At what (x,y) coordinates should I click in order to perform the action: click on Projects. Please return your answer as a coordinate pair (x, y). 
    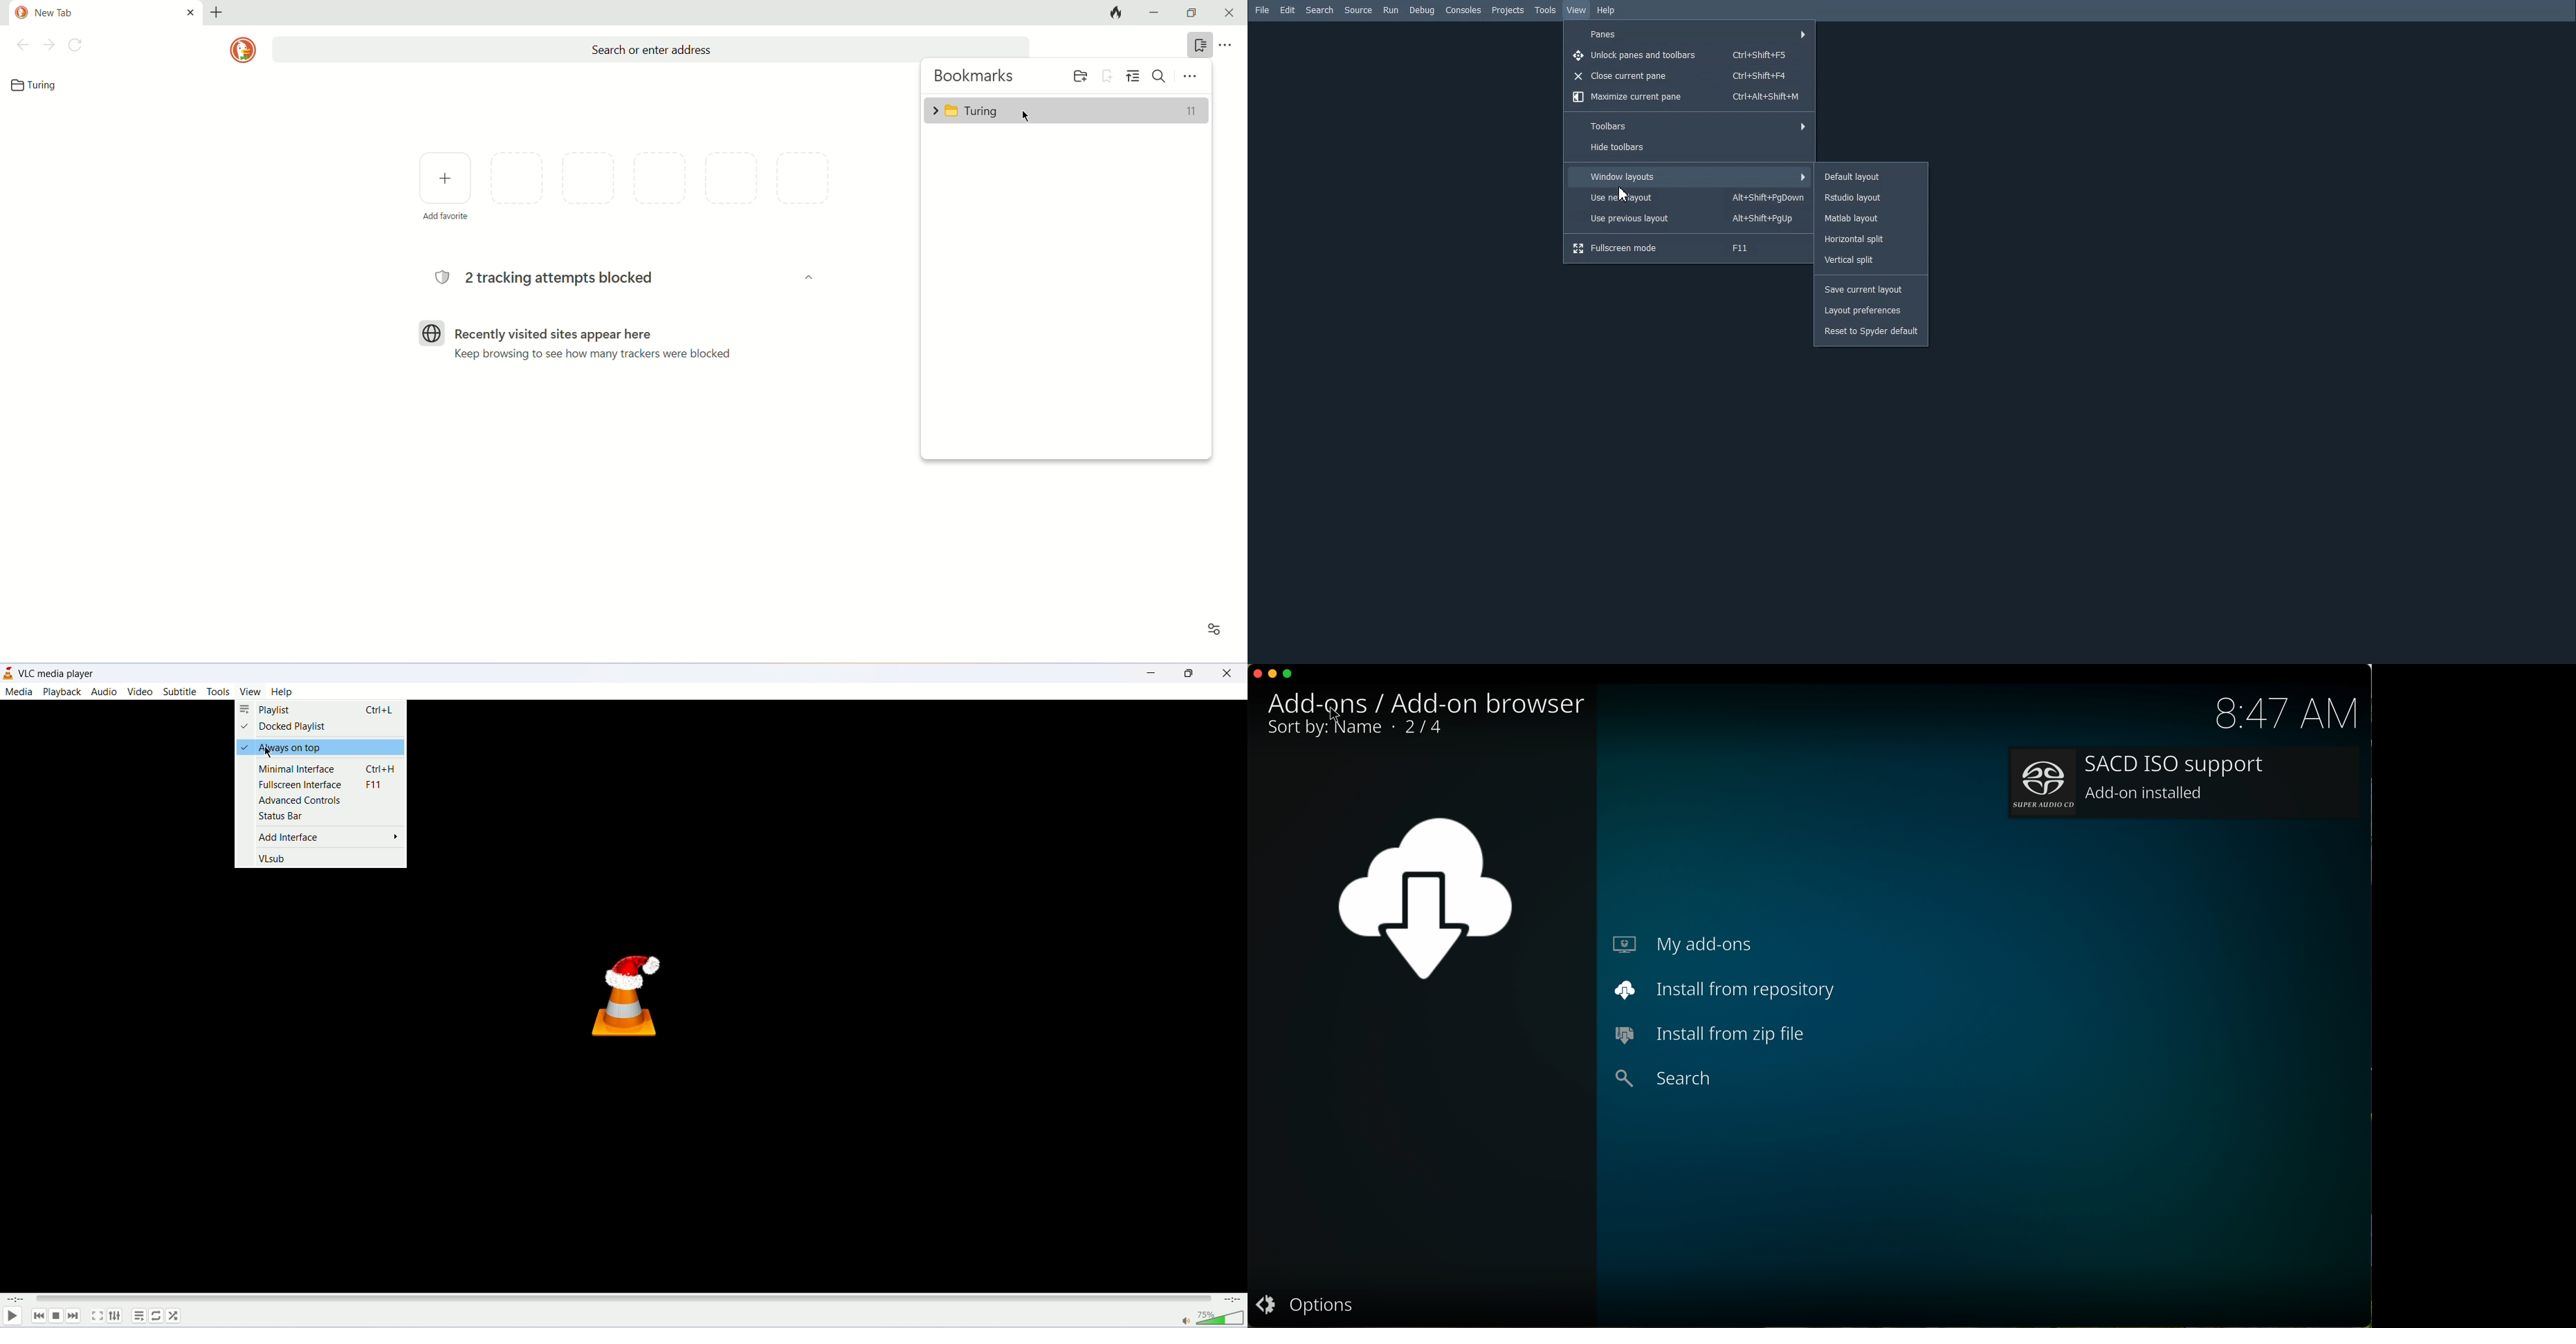
    Looking at the image, I should click on (1508, 10).